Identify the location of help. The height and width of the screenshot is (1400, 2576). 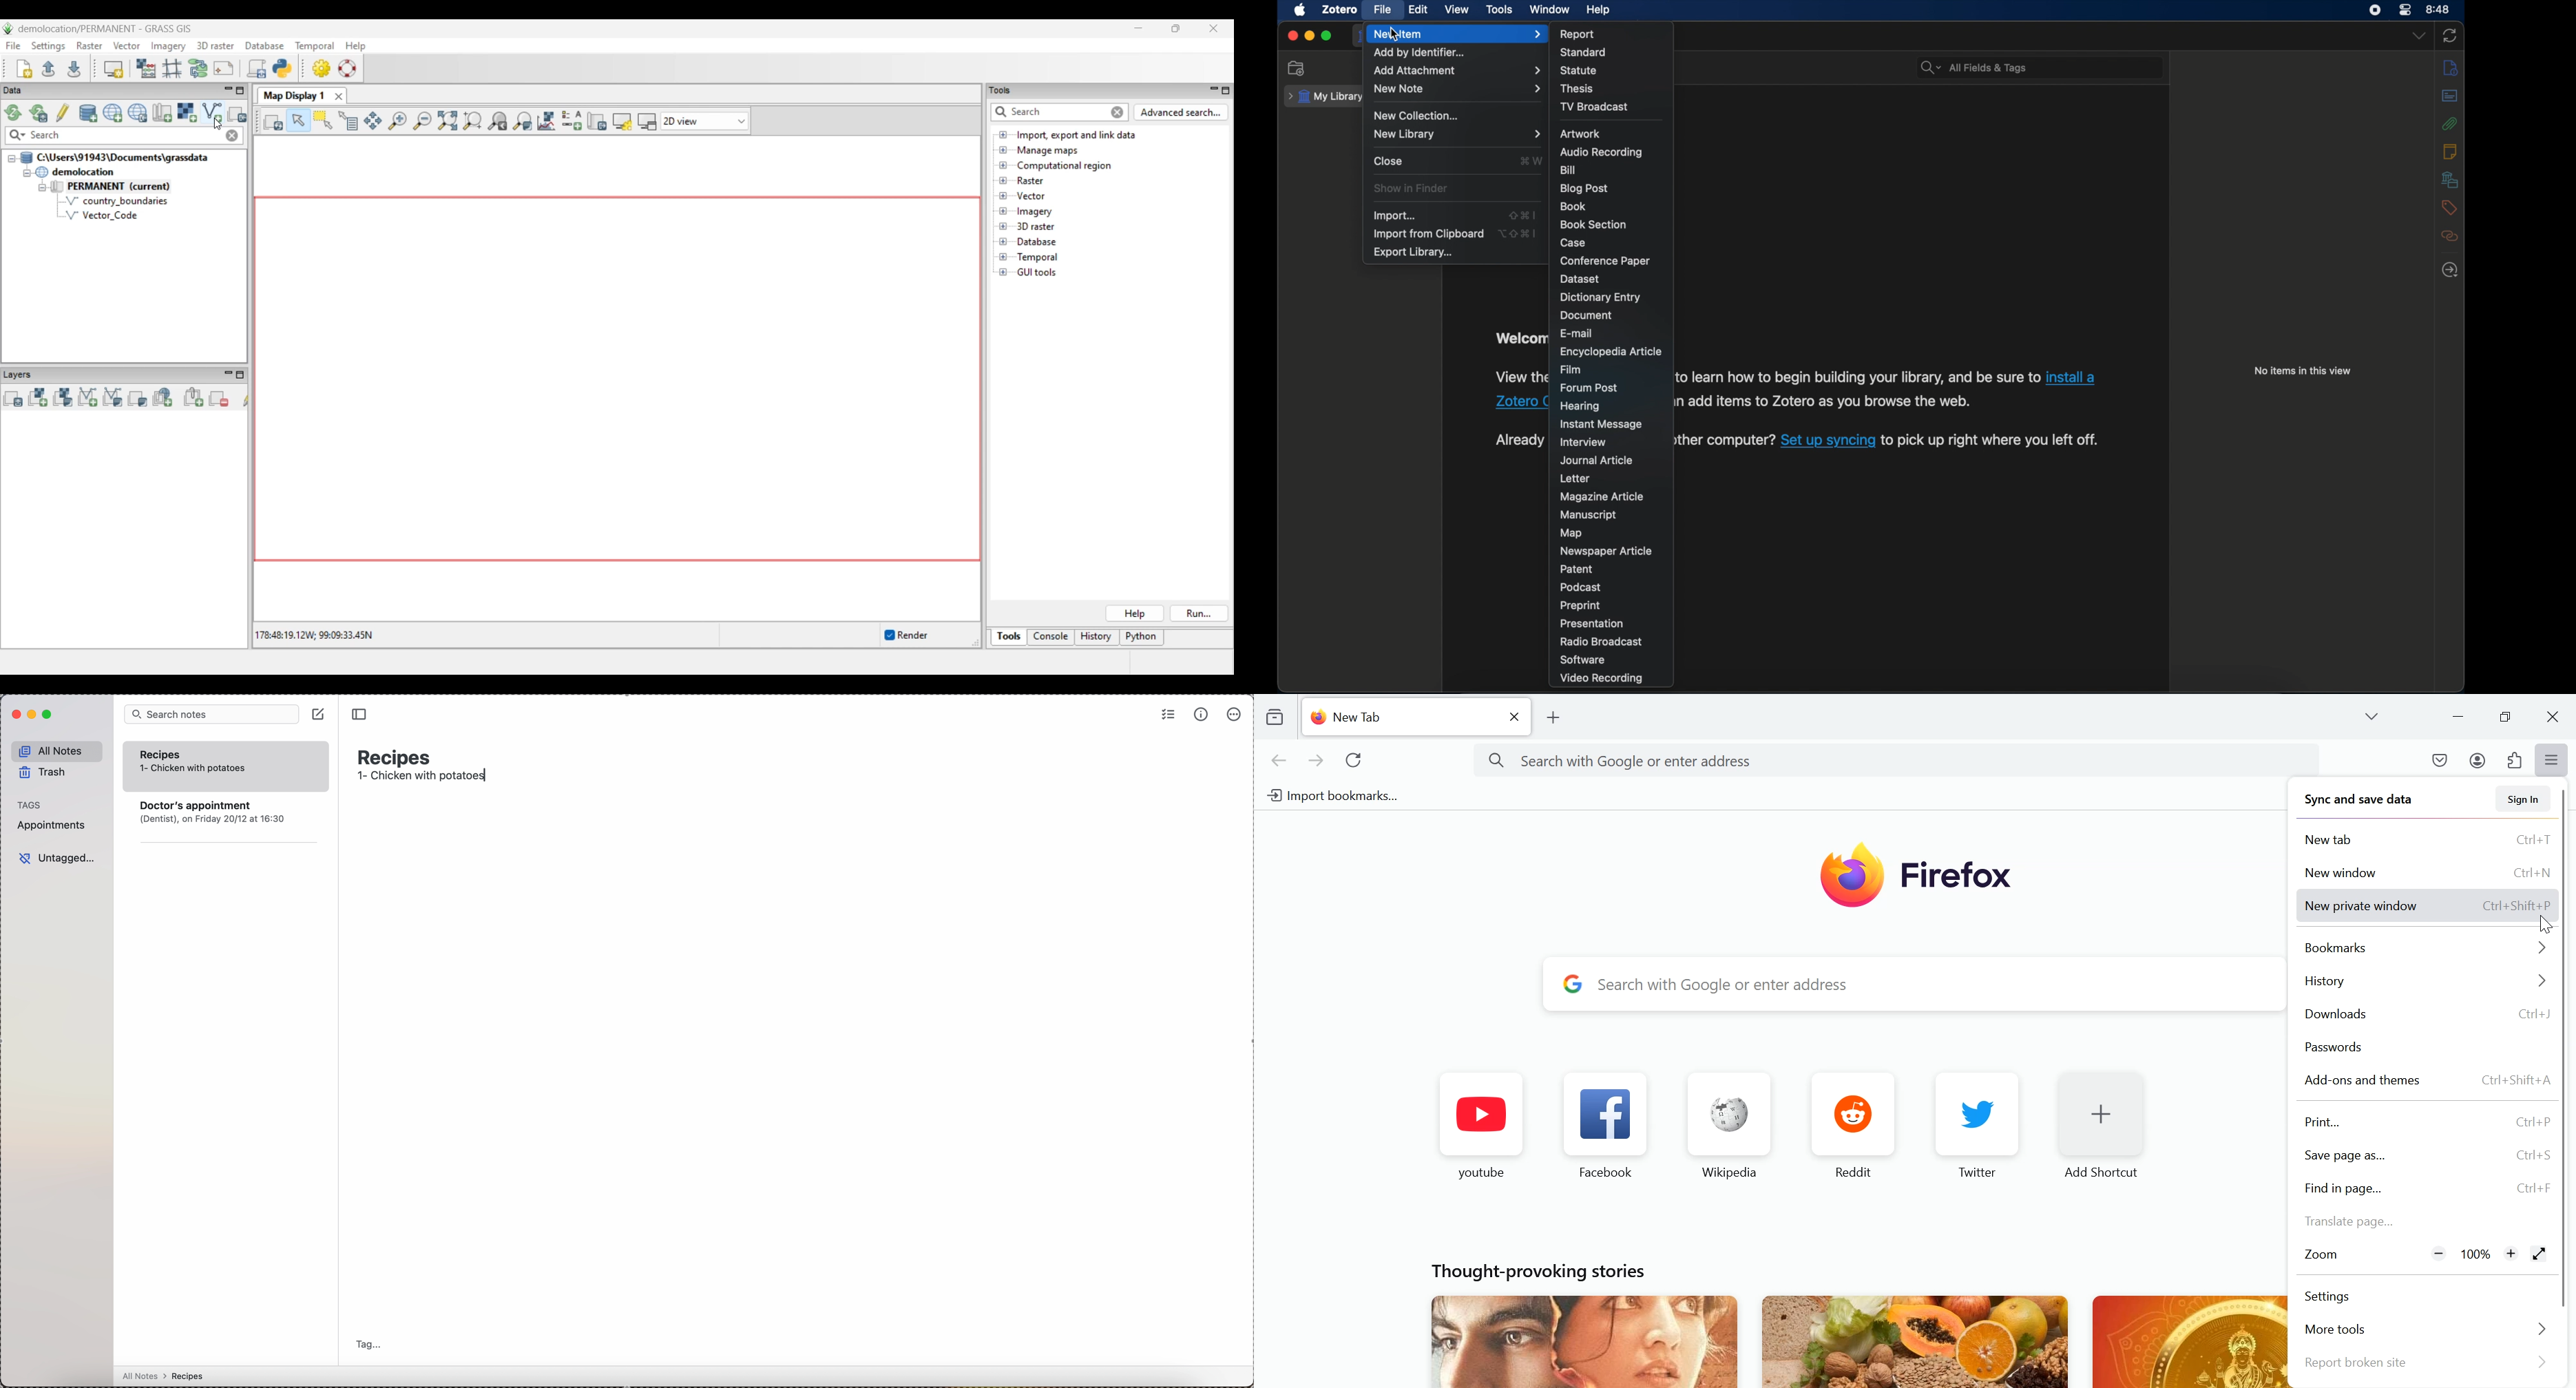
(1600, 10).